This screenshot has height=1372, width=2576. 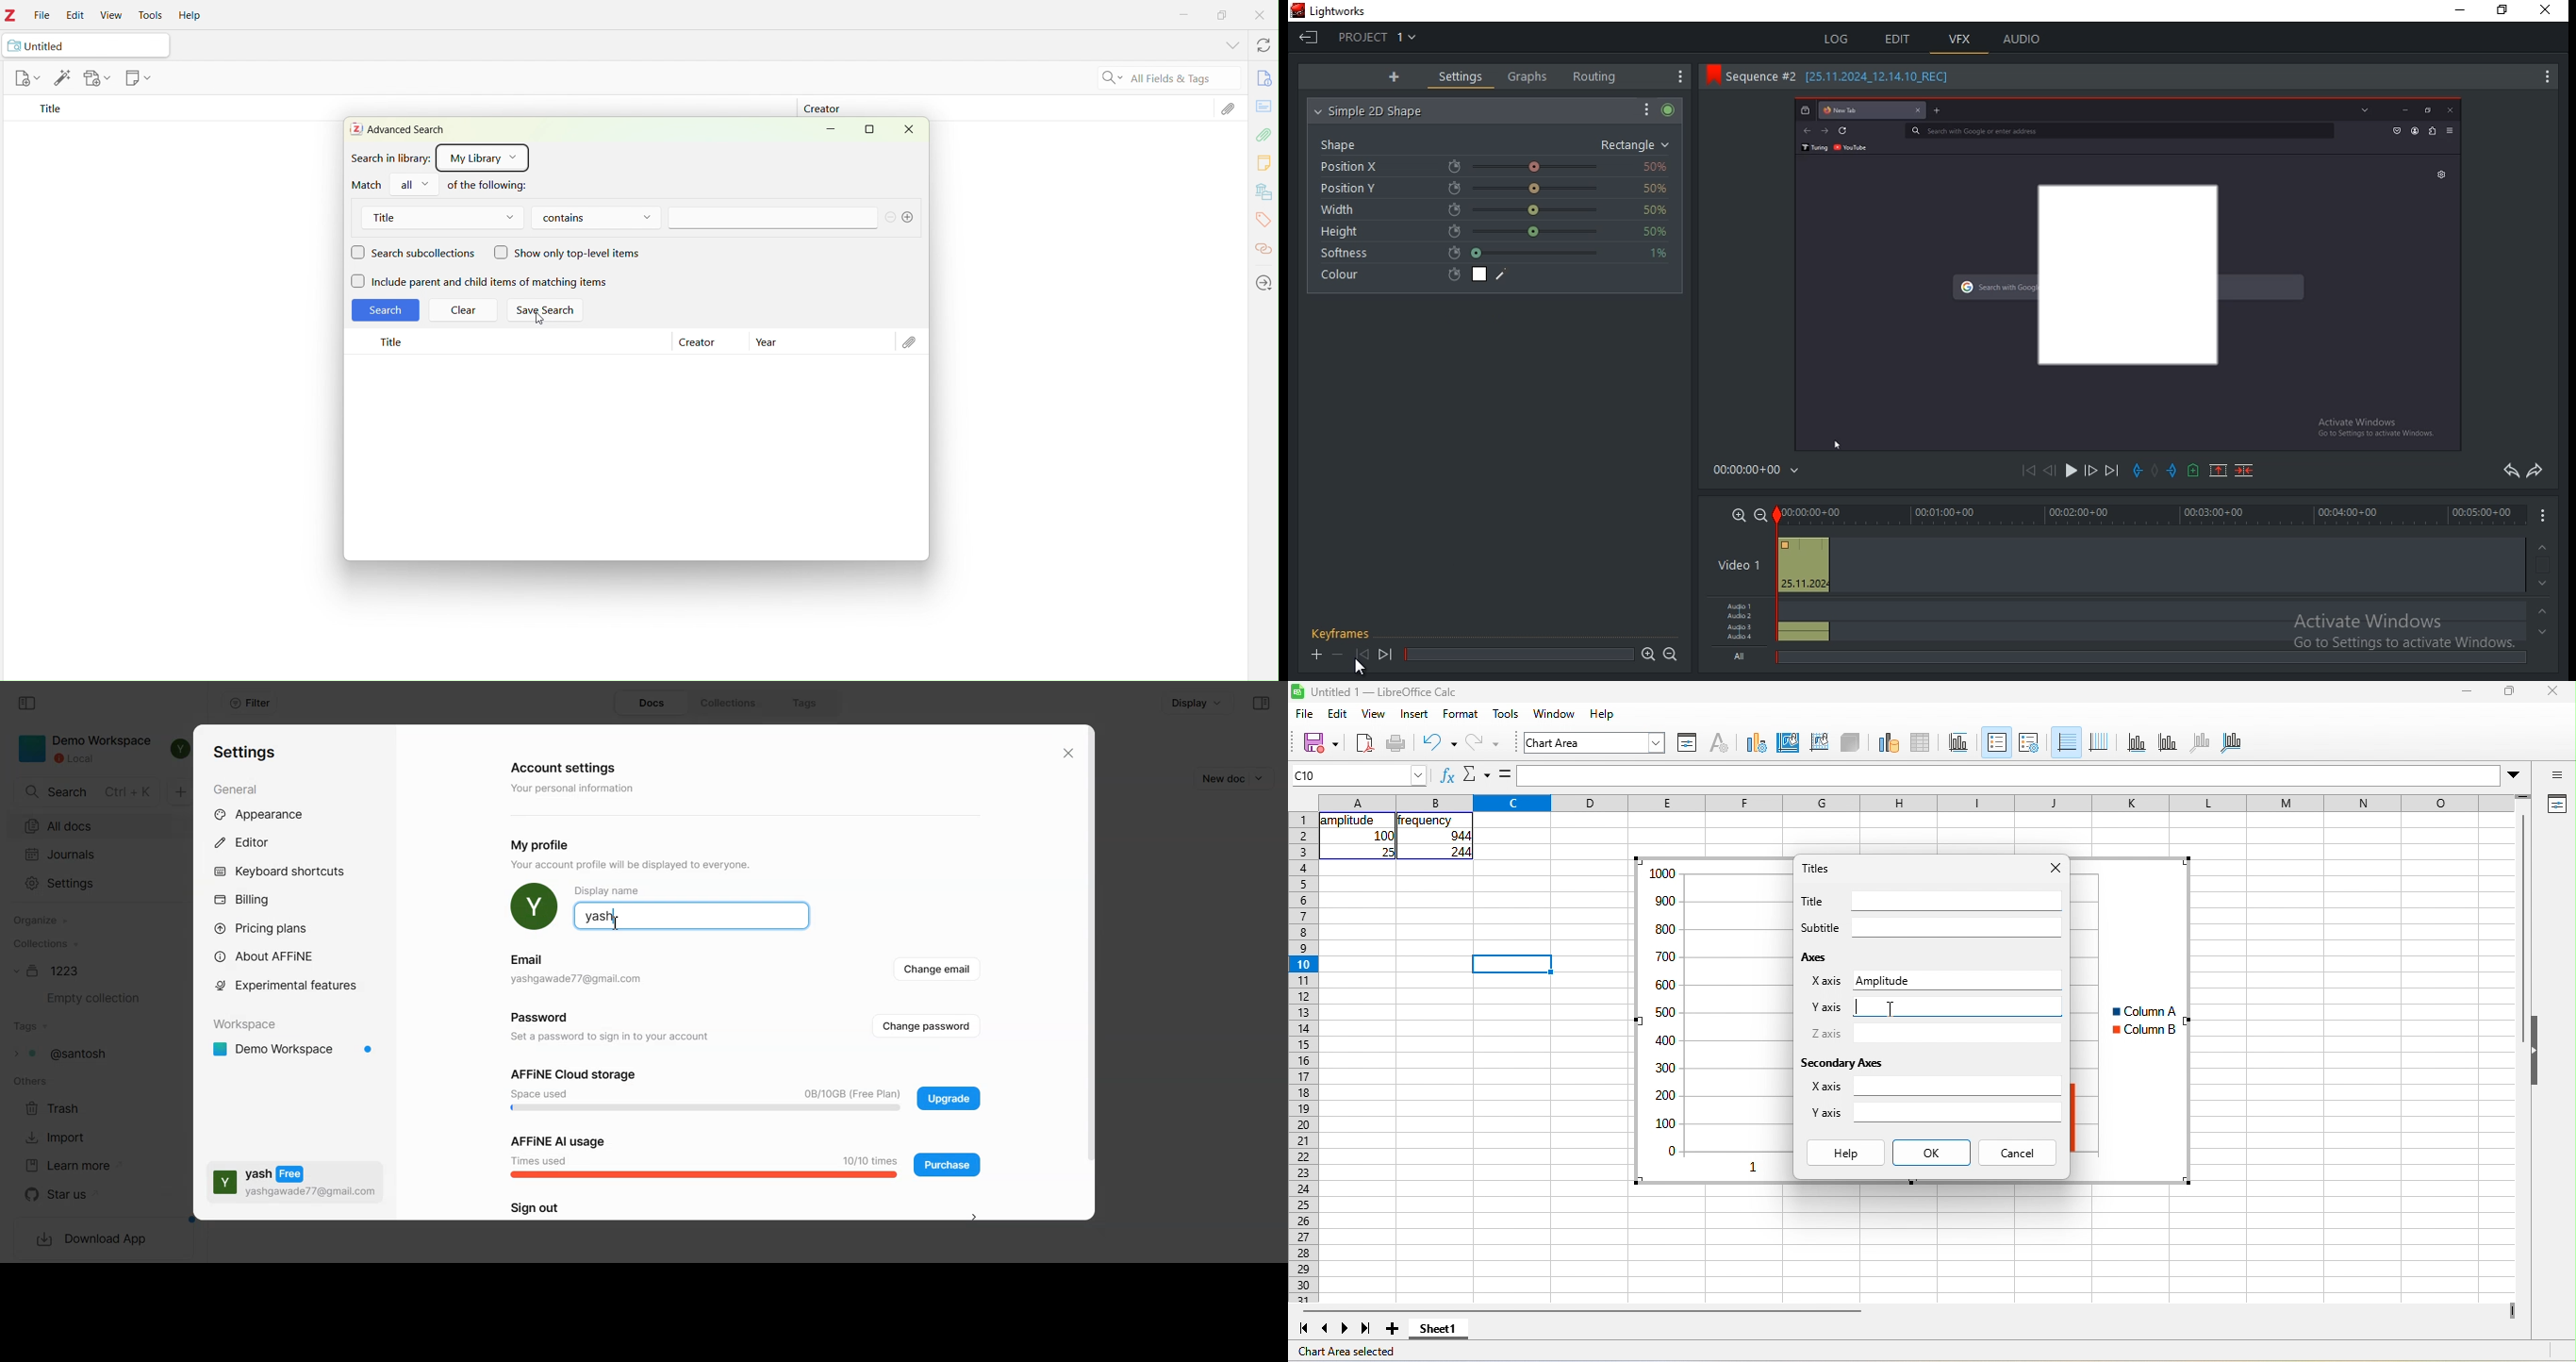 I want to click on Box, so click(x=873, y=130).